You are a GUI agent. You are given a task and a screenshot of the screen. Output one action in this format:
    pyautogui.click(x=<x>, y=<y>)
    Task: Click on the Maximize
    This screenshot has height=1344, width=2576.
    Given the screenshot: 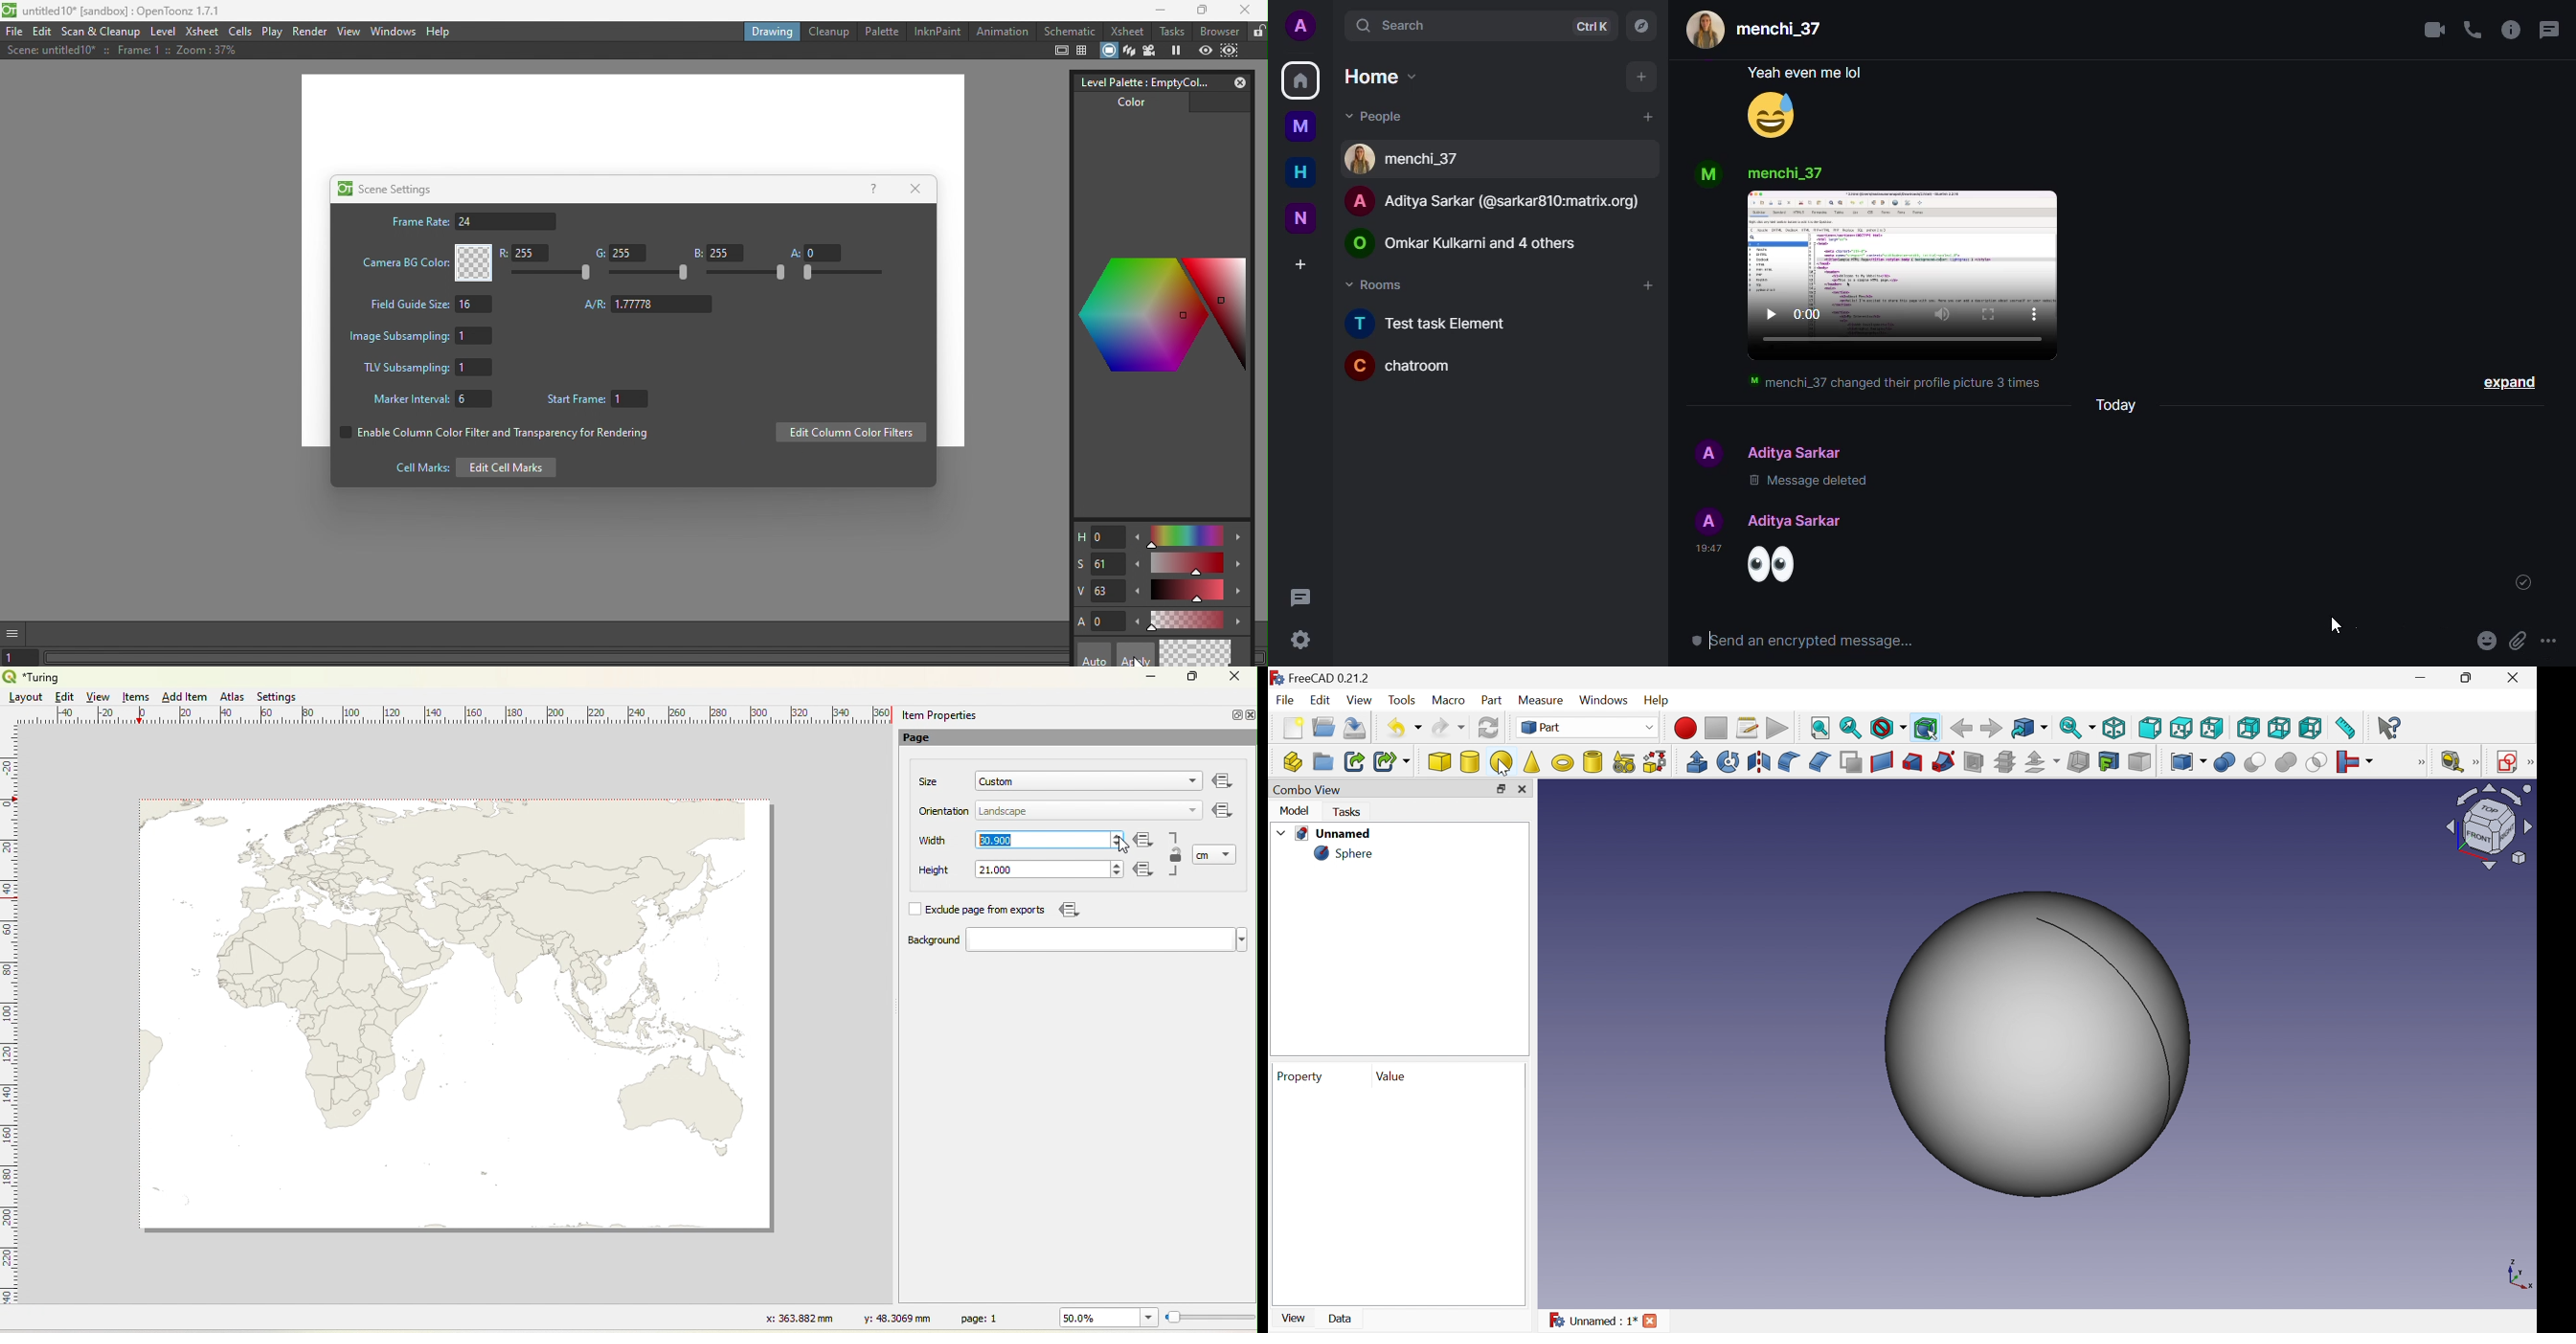 What is the action you would take?
    pyautogui.click(x=1193, y=678)
    